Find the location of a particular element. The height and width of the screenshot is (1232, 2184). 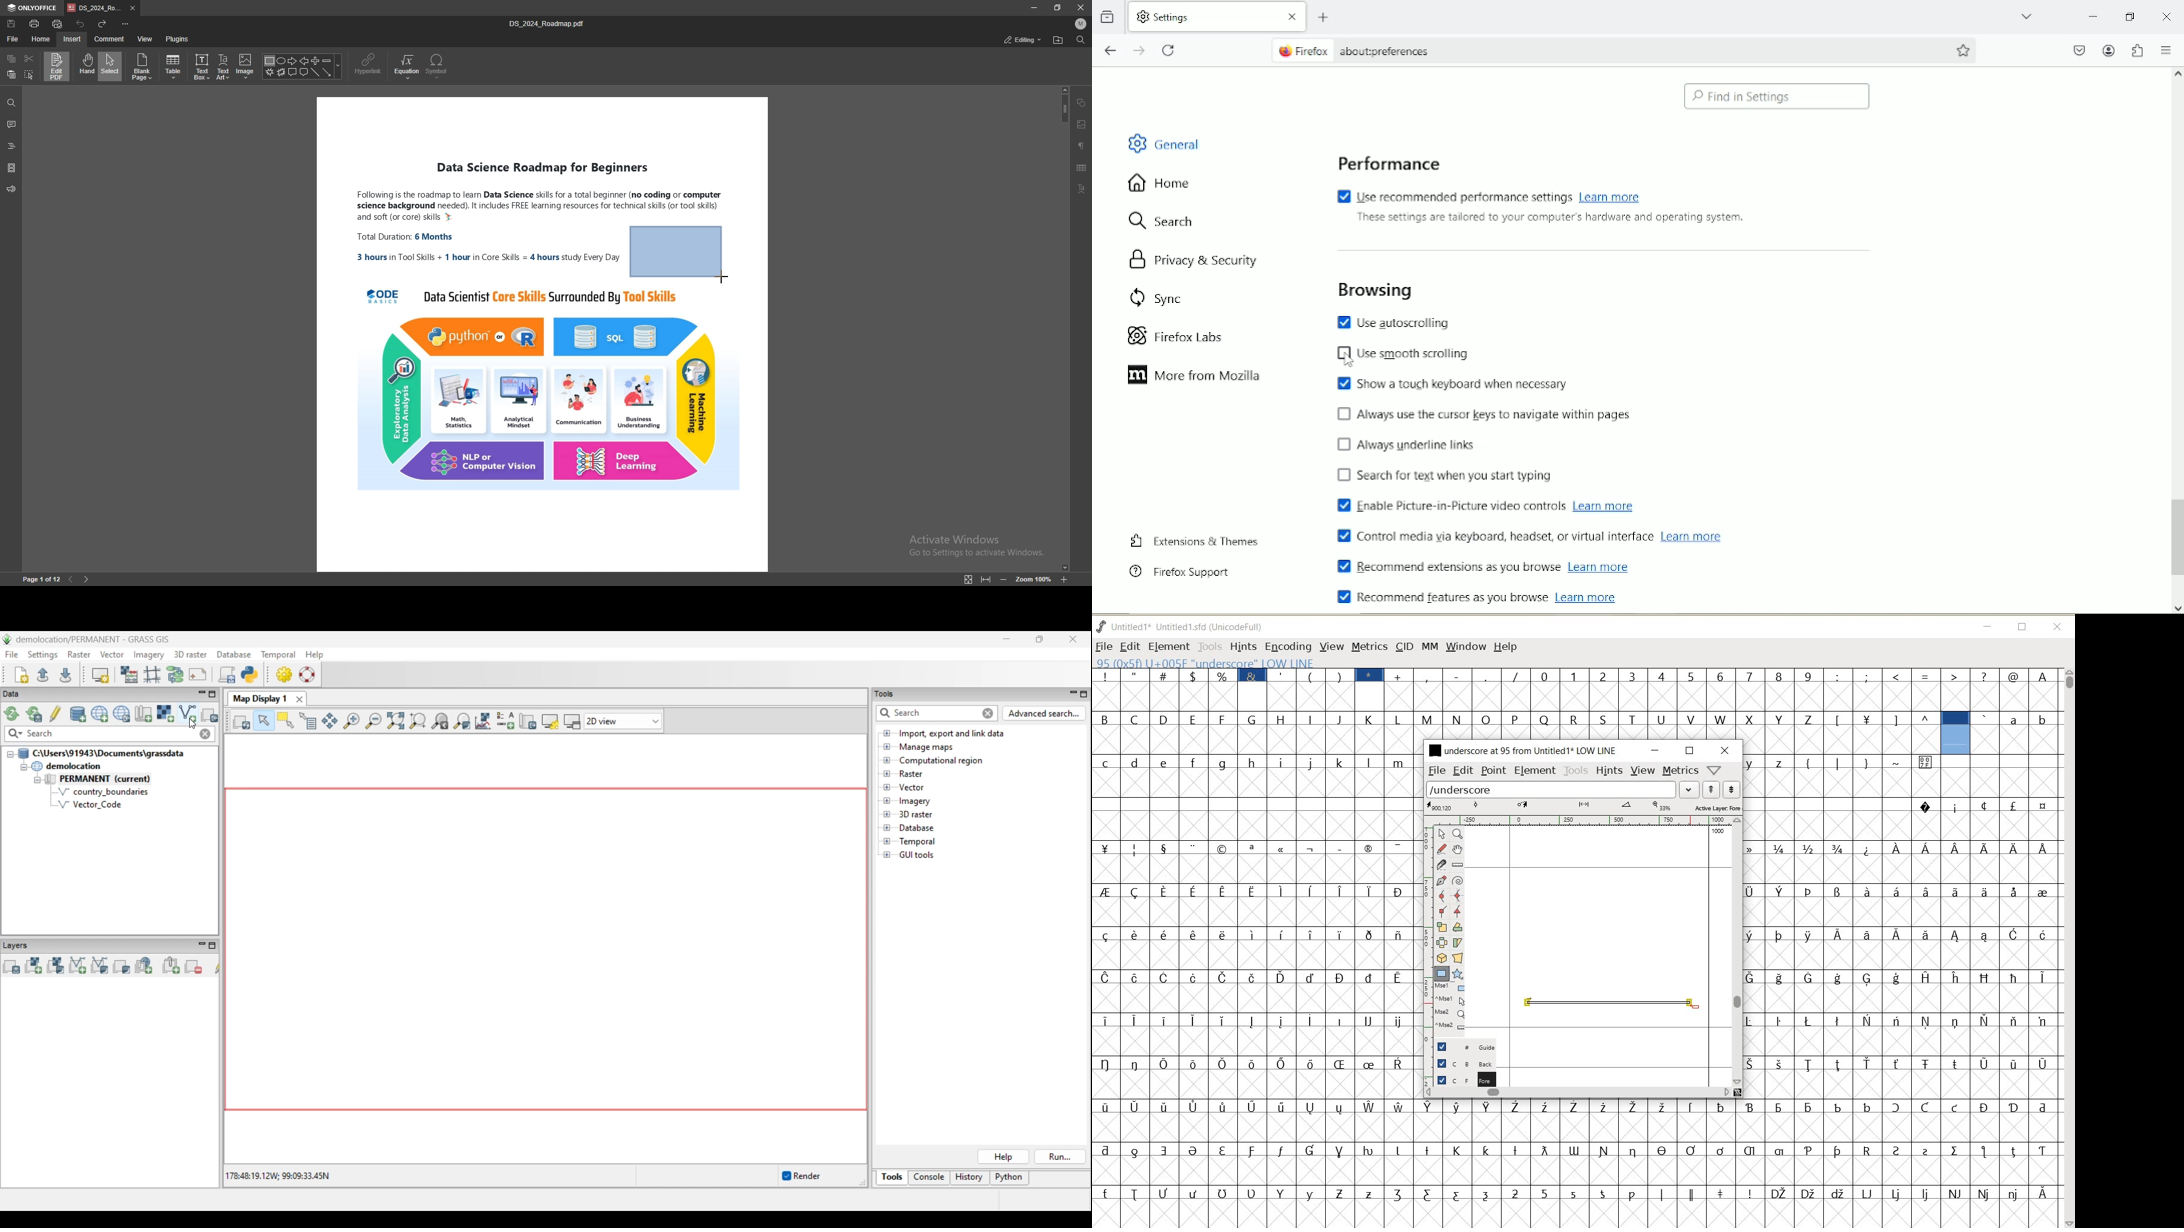

MM is located at coordinates (1428, 646).